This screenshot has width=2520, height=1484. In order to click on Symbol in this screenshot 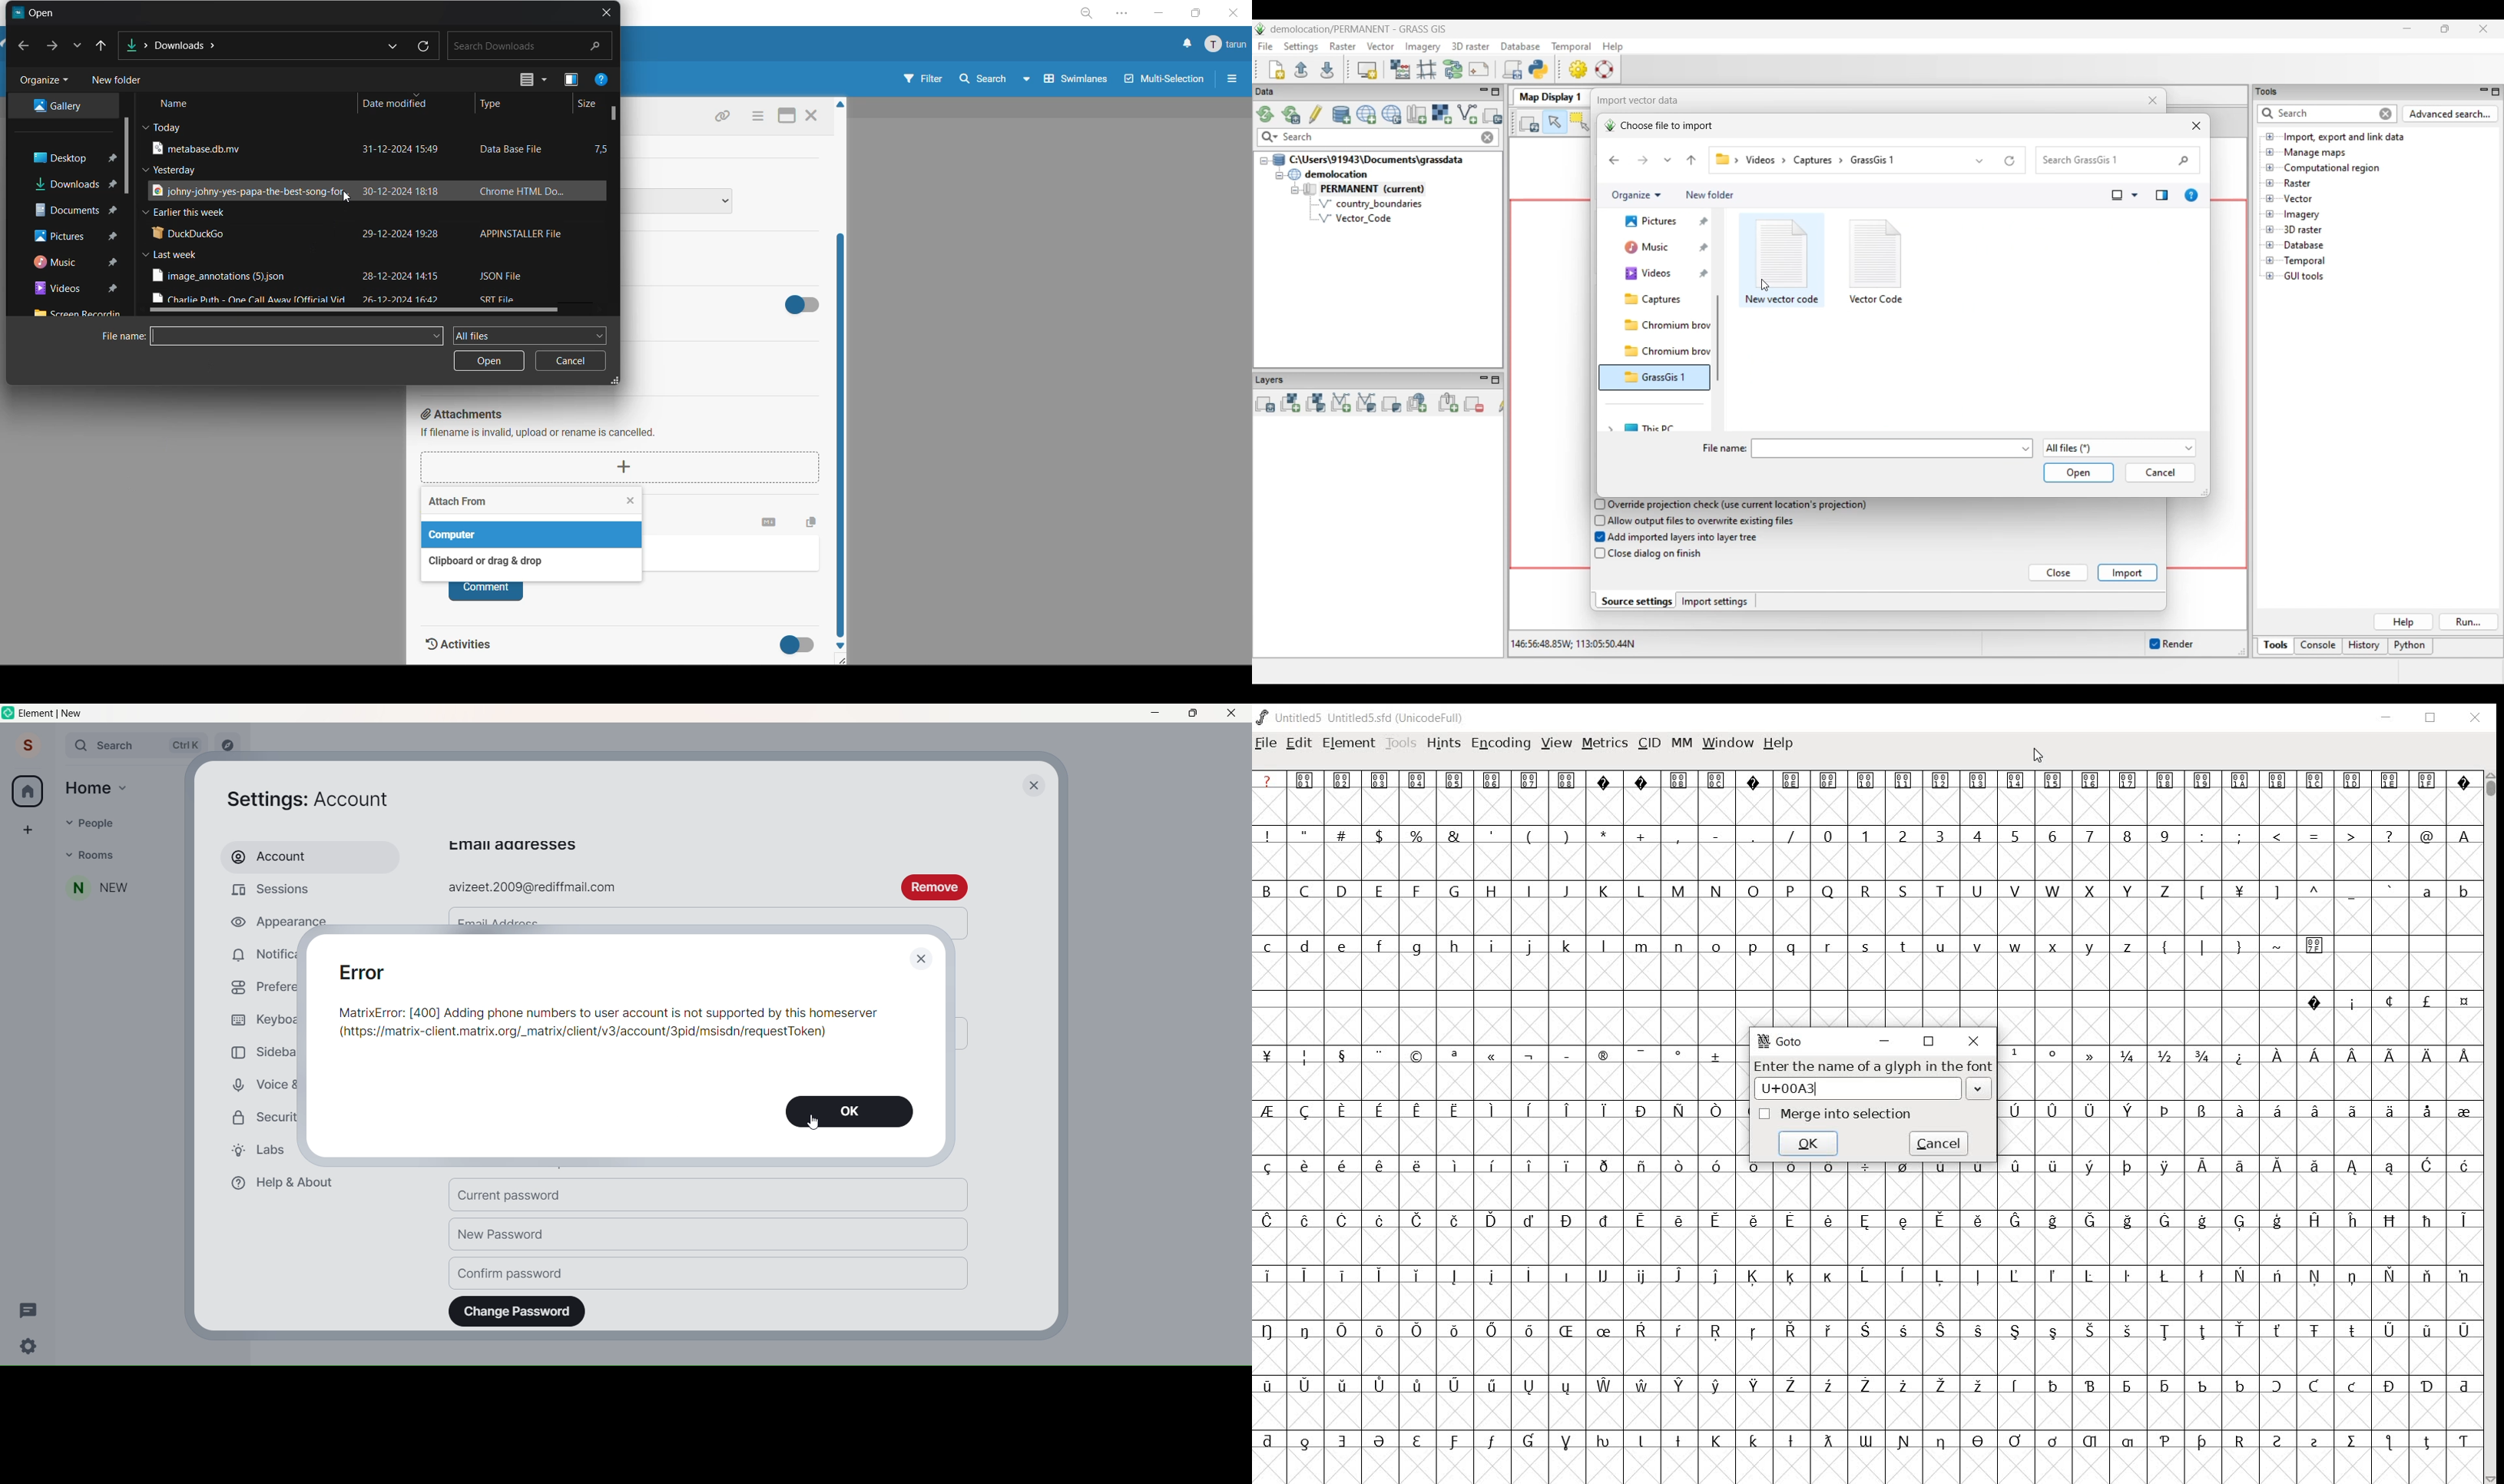, I will do `click(1339, 1274)`.